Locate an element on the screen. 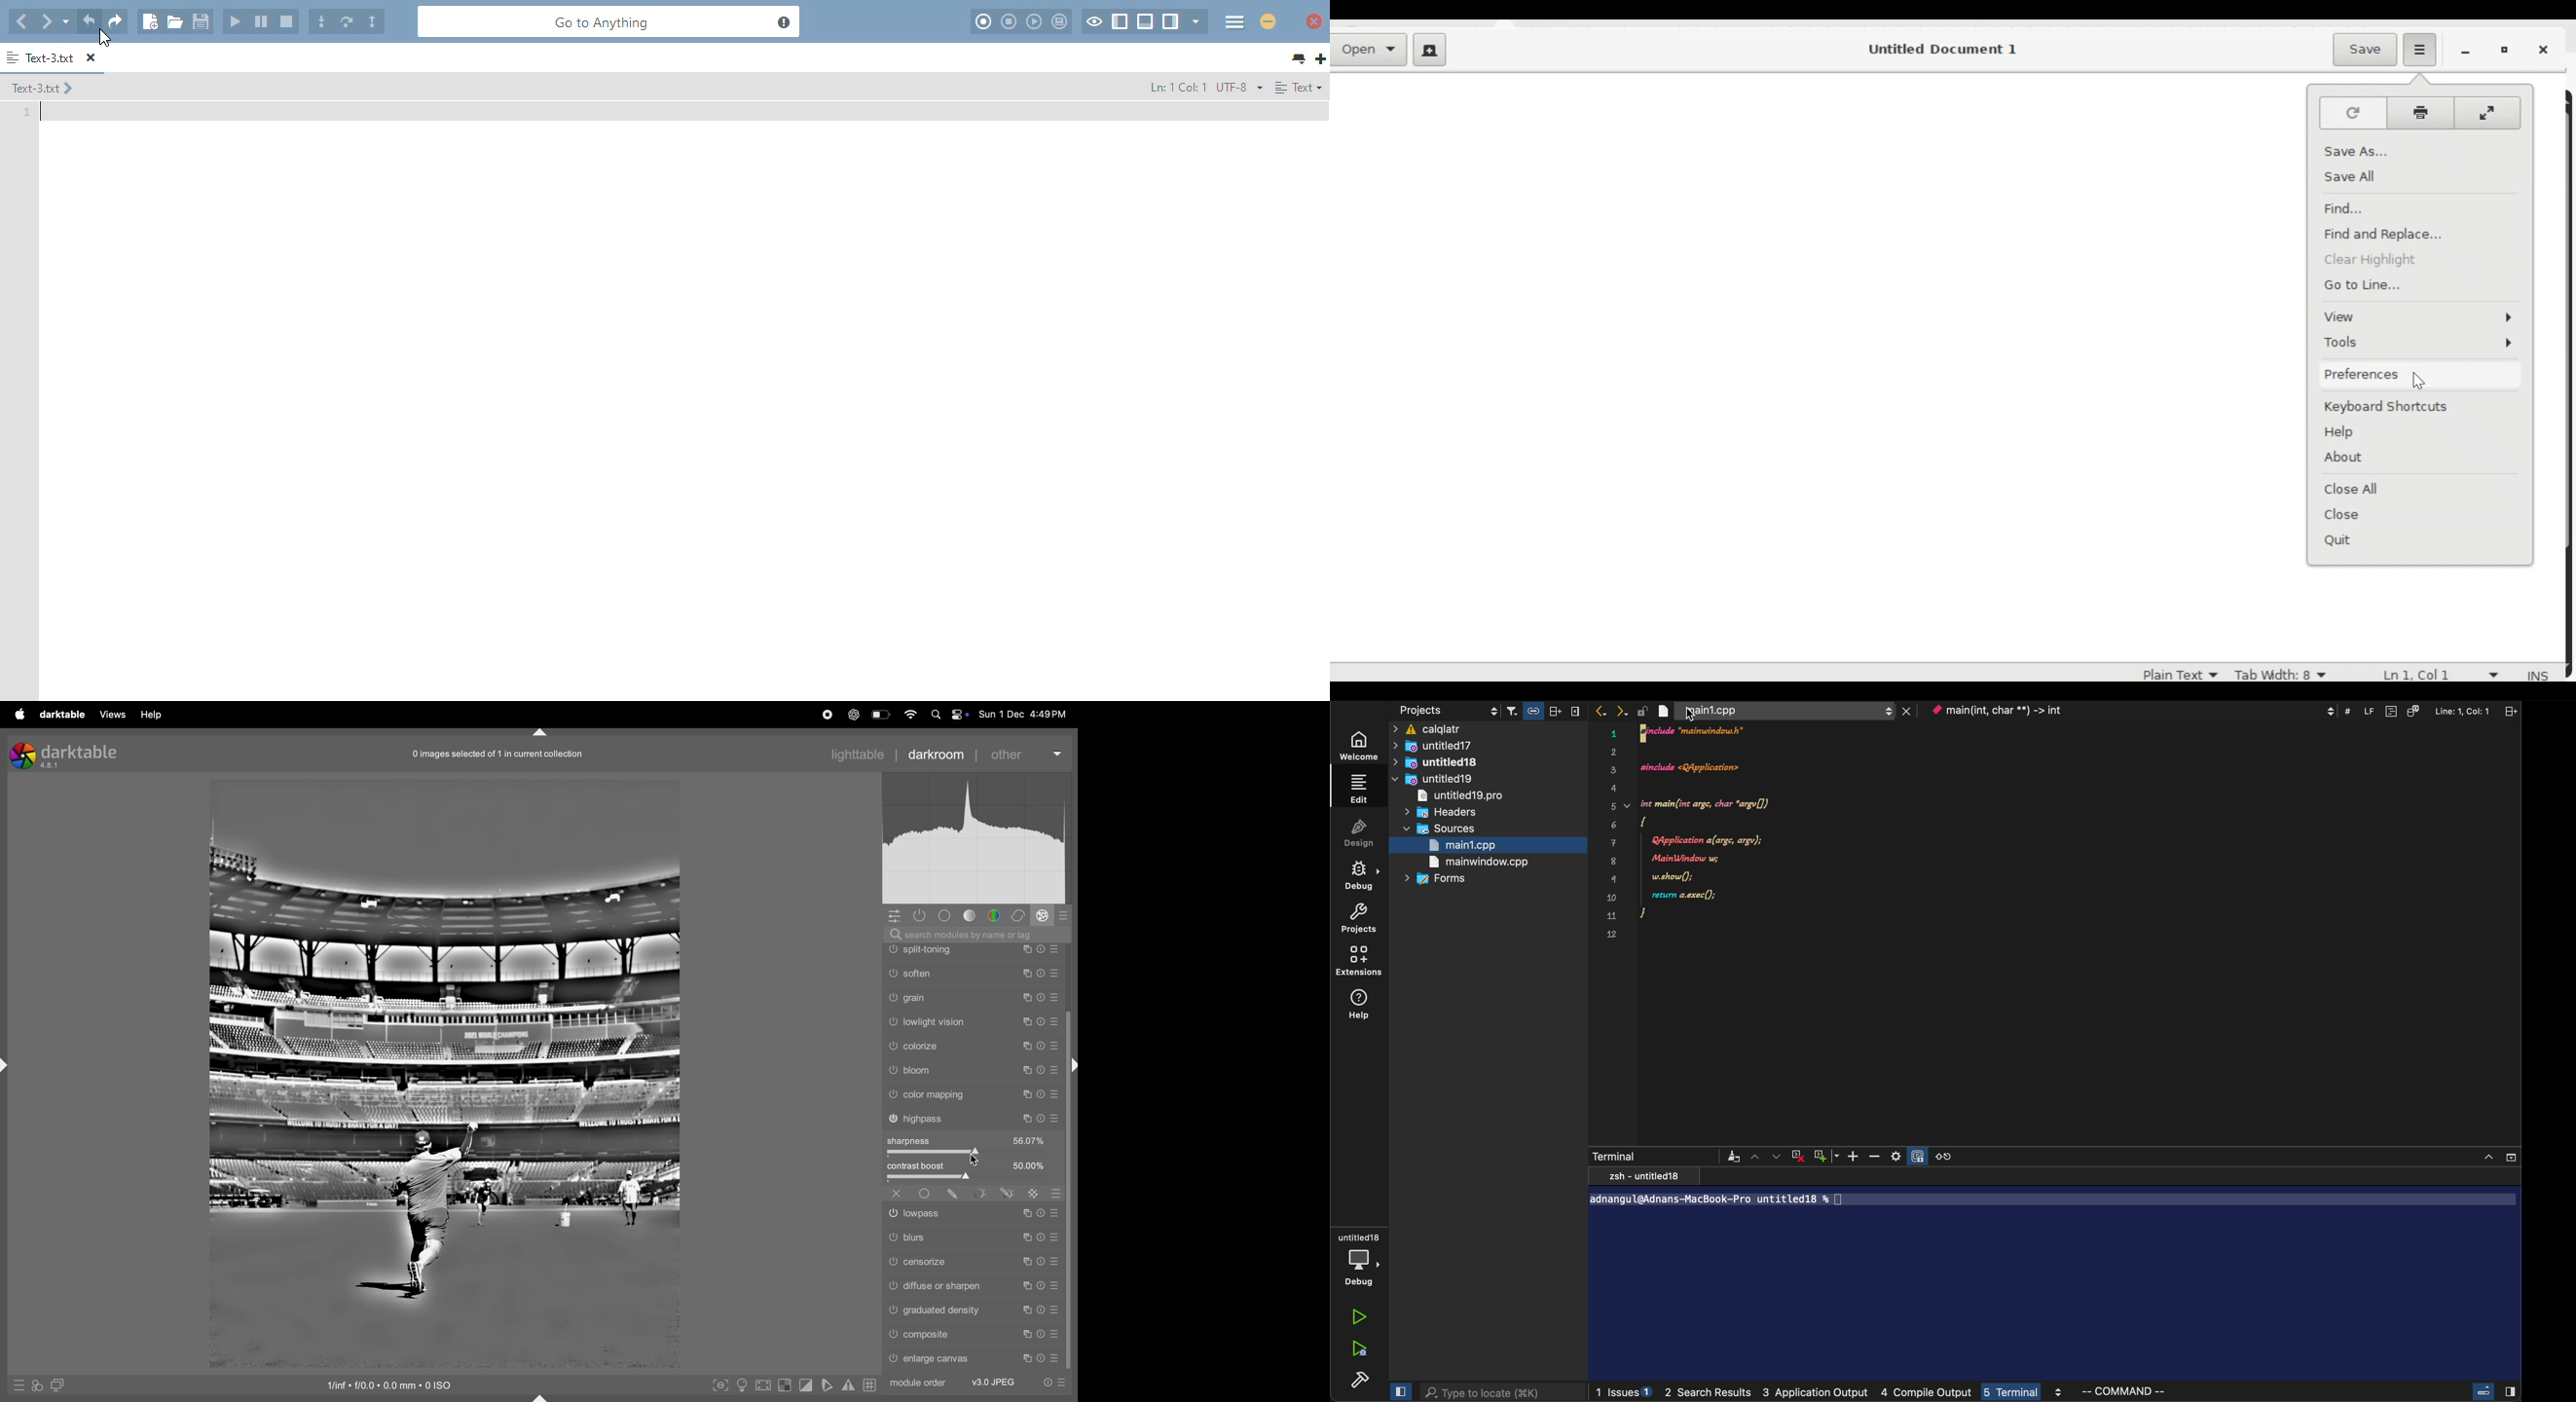 Image resolution: width=2576 pixels, height=1428 pixels. module order is located at coordinates (918, 1383).